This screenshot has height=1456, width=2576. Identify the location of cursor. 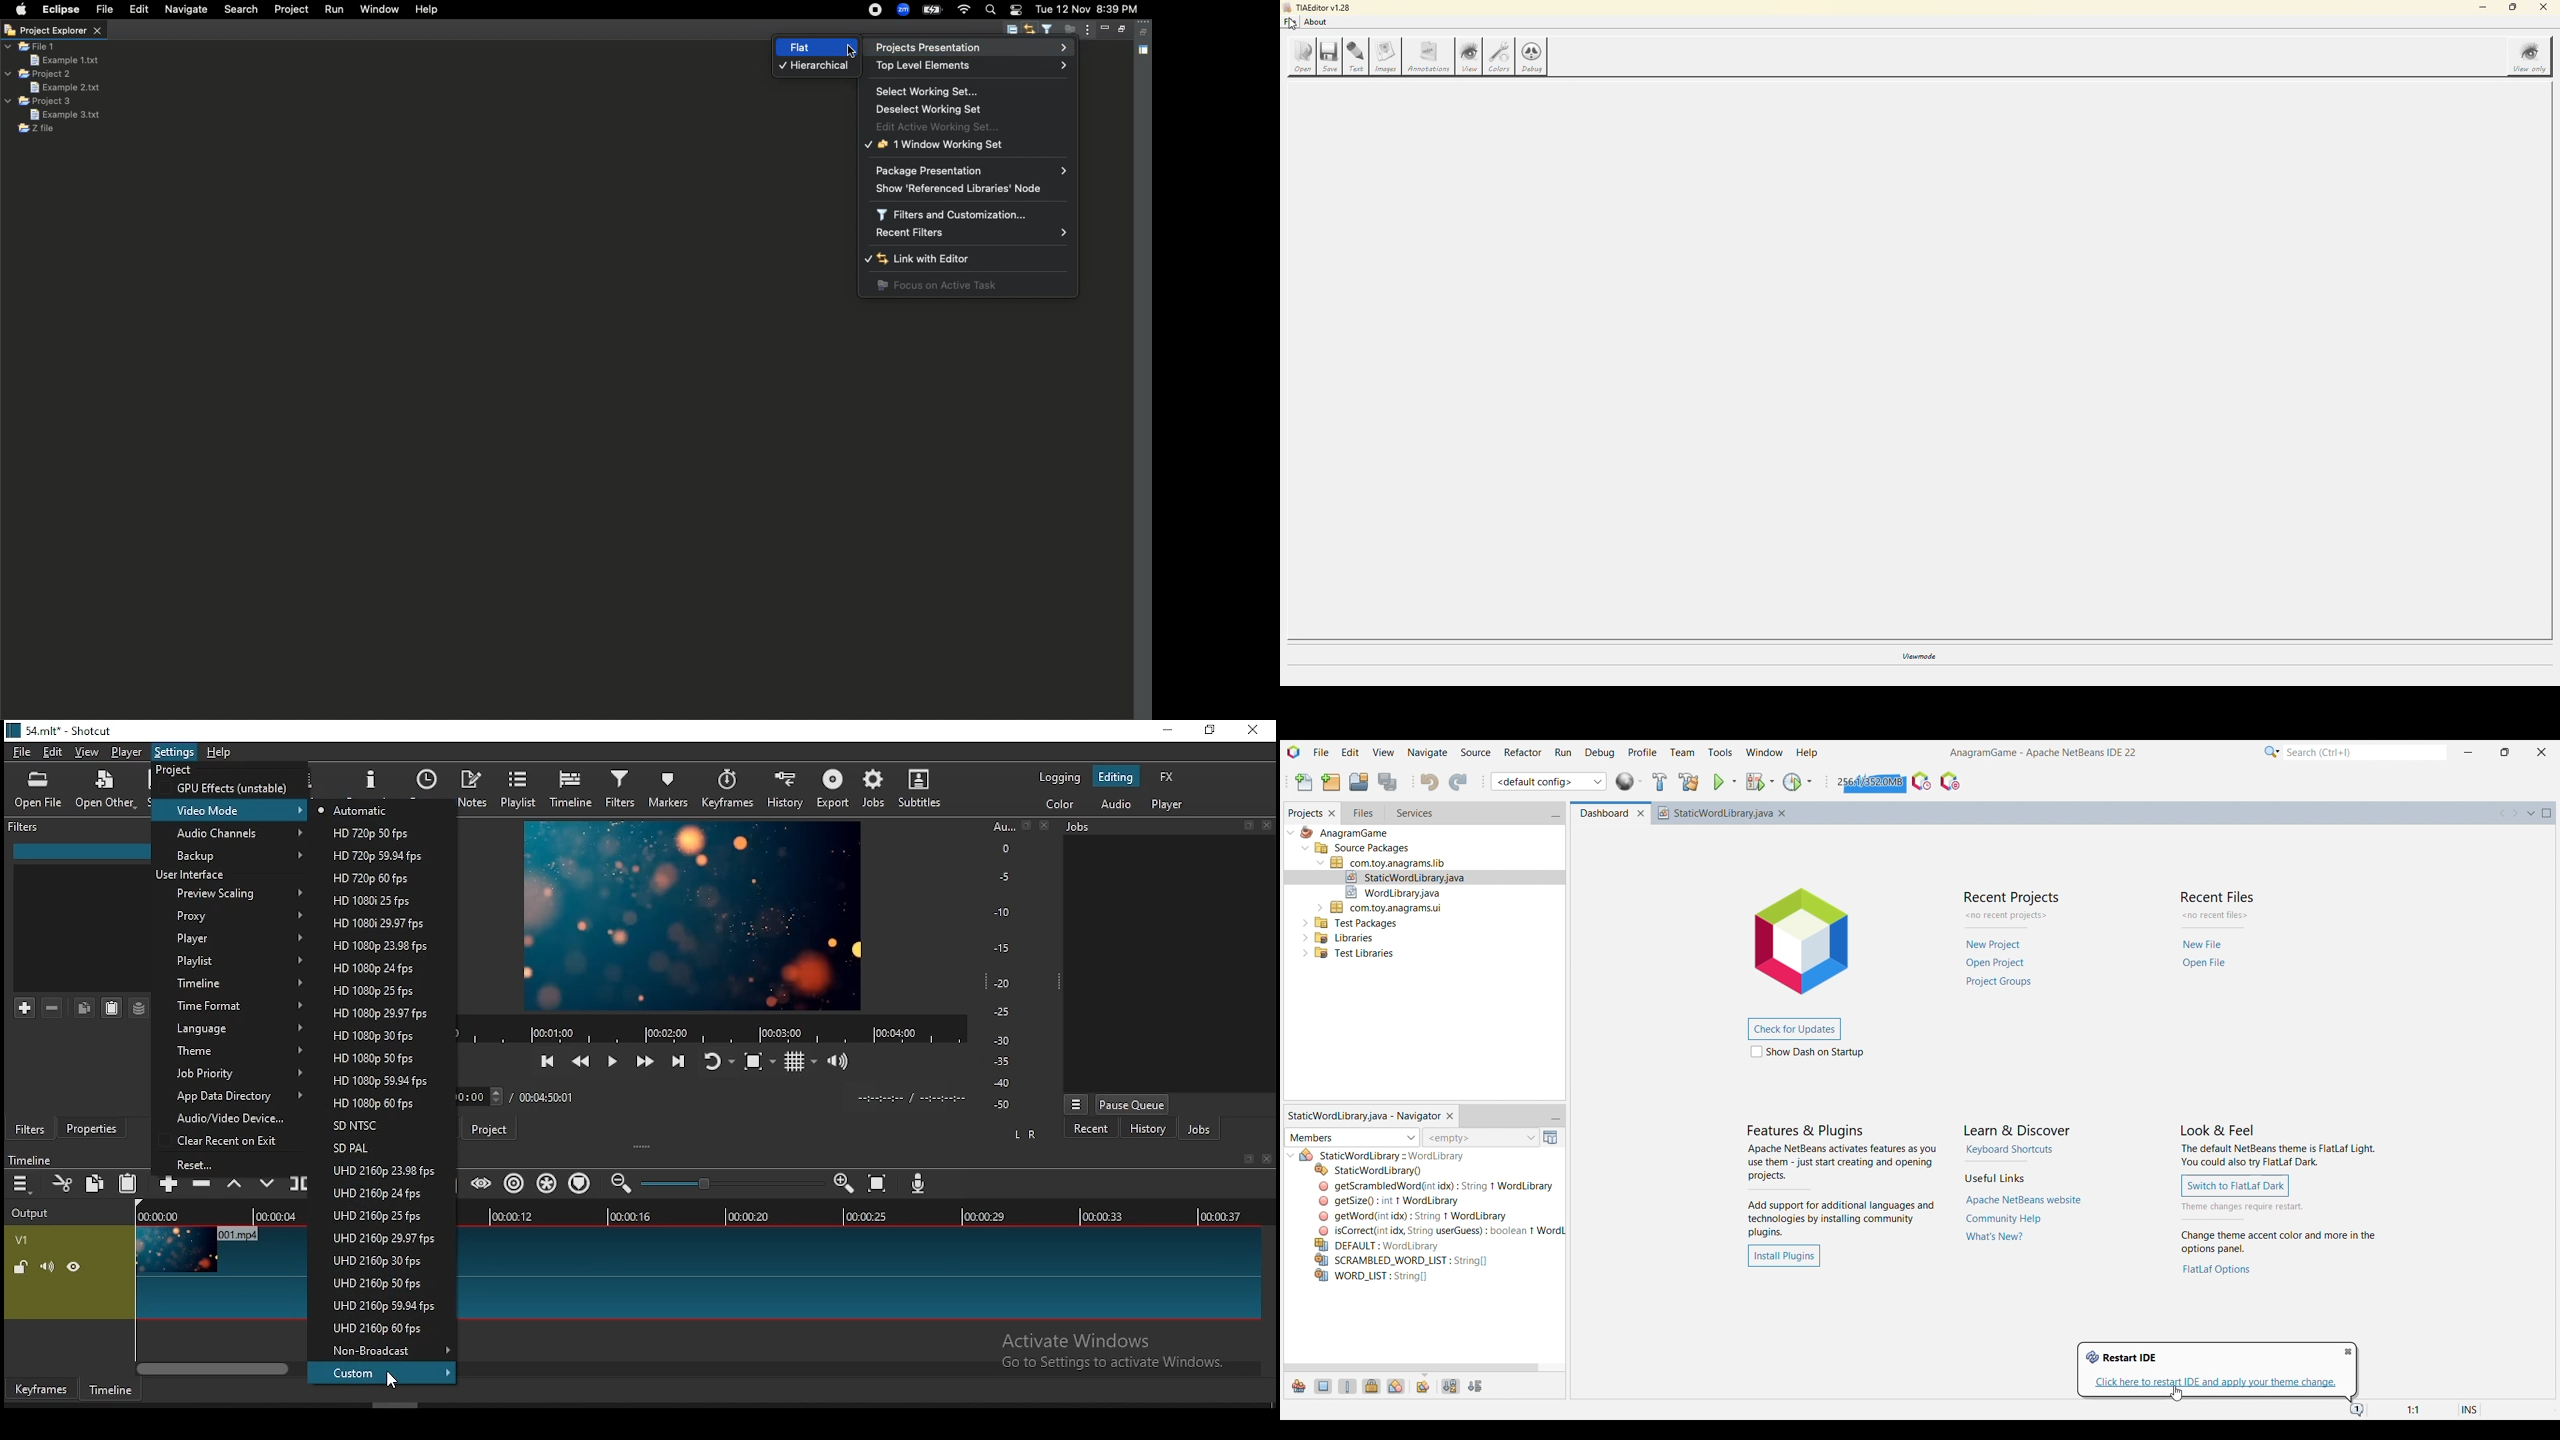
(395, 1381).